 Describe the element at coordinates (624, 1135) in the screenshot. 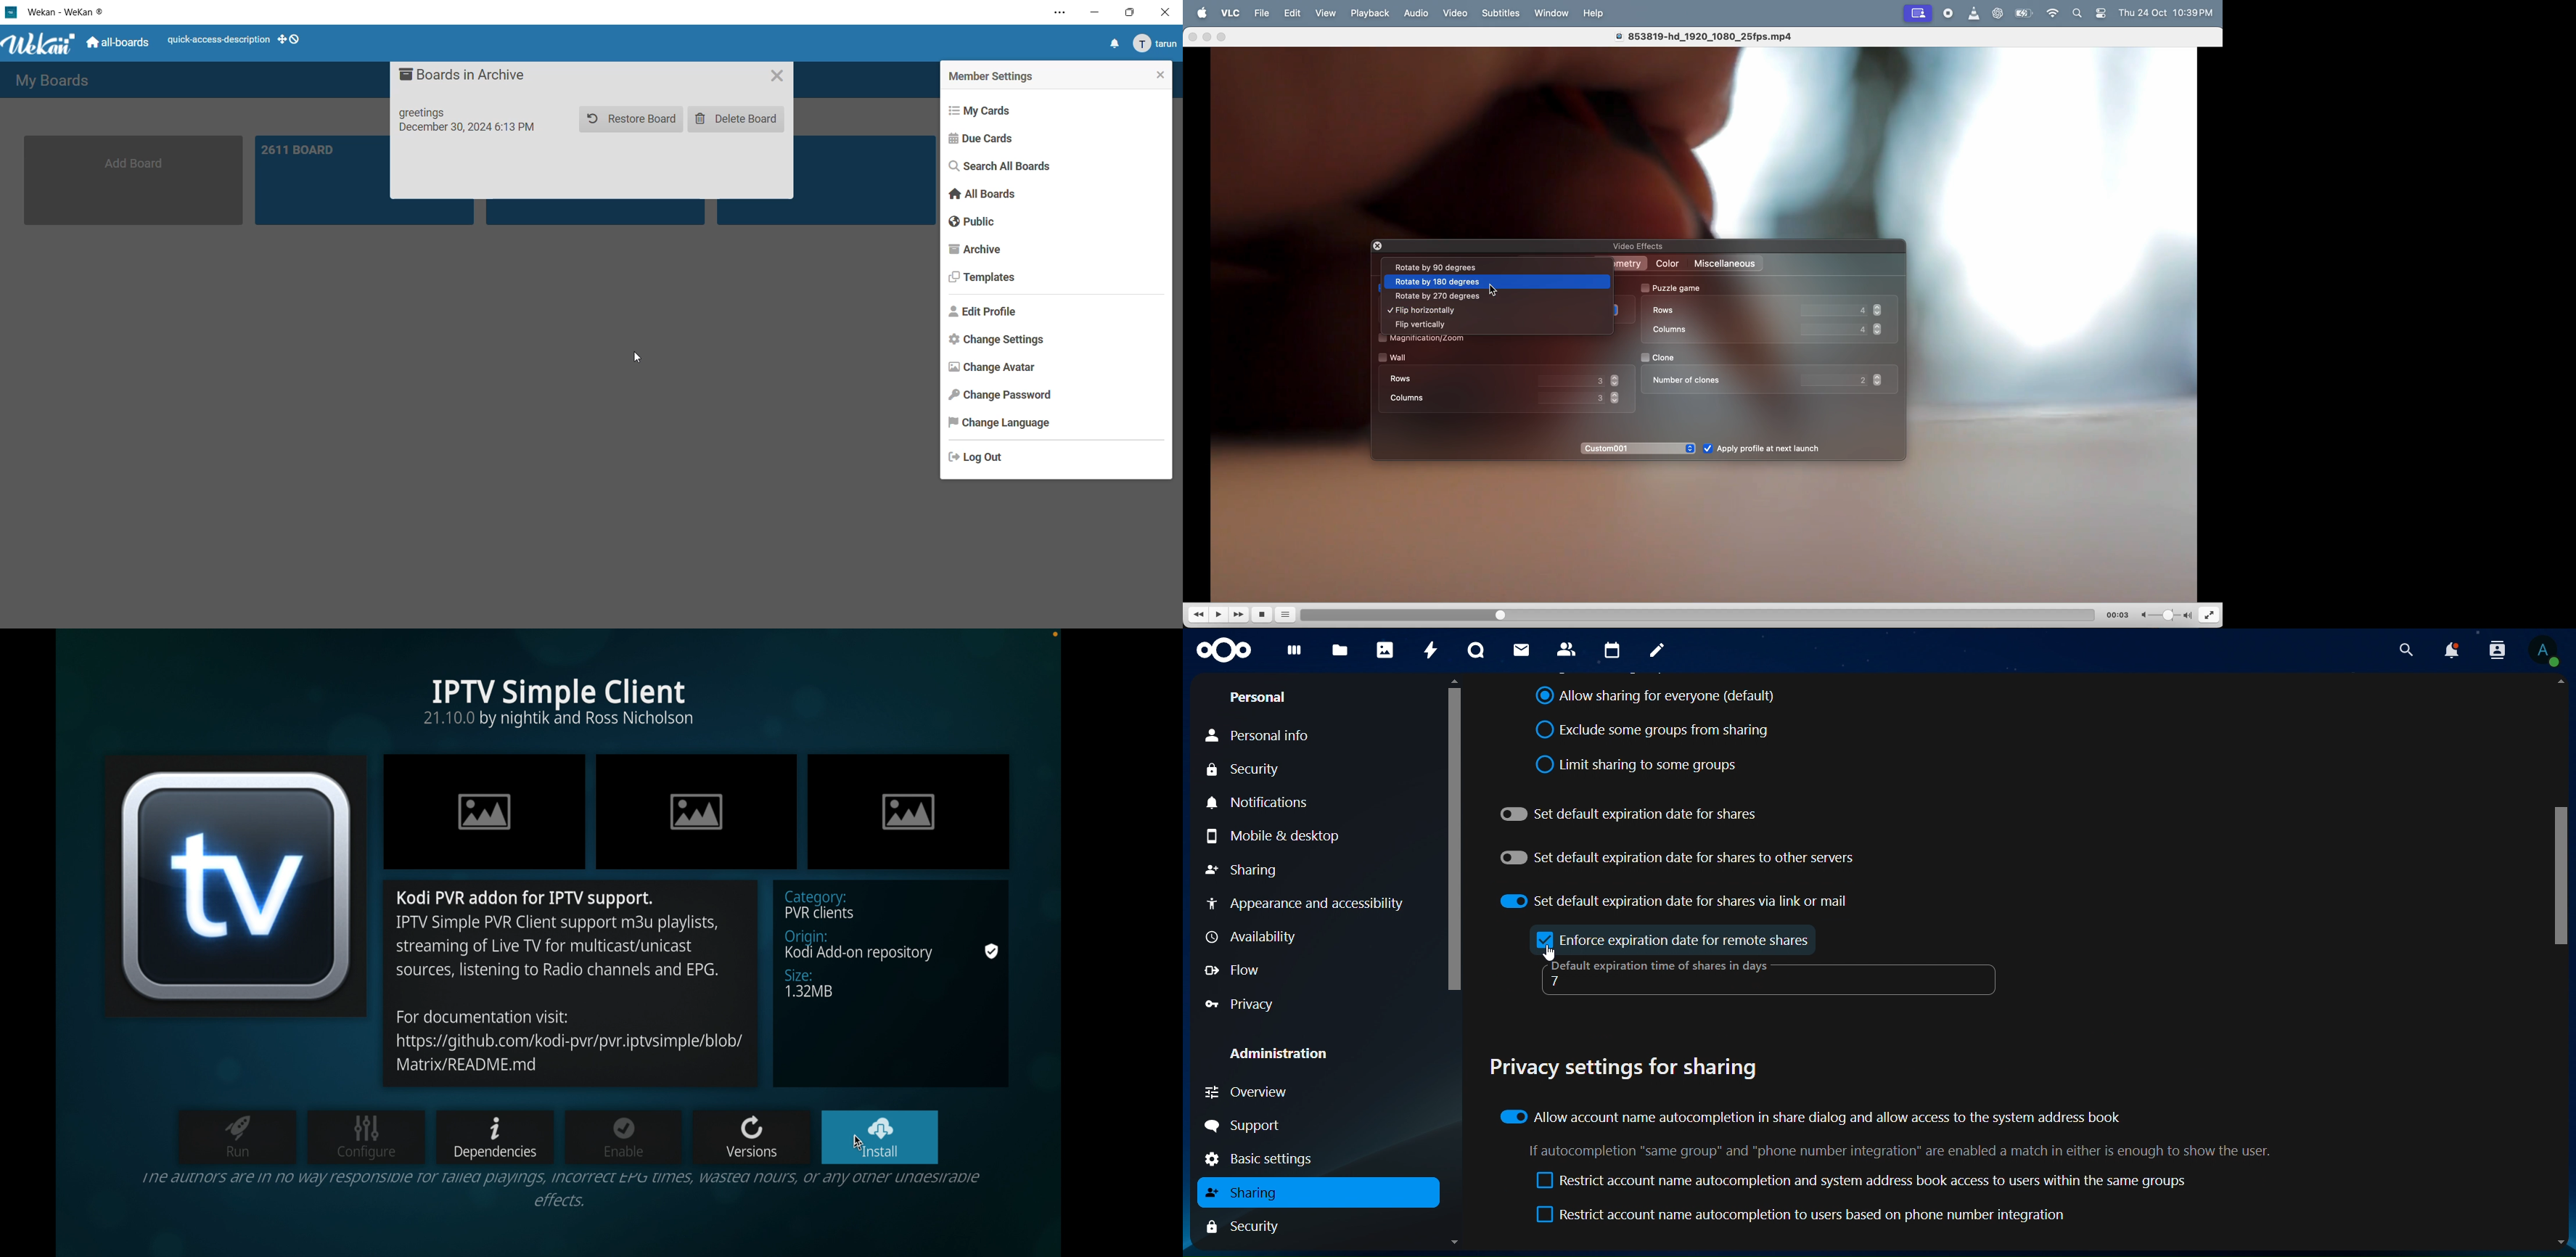

I see `enable` at that location.